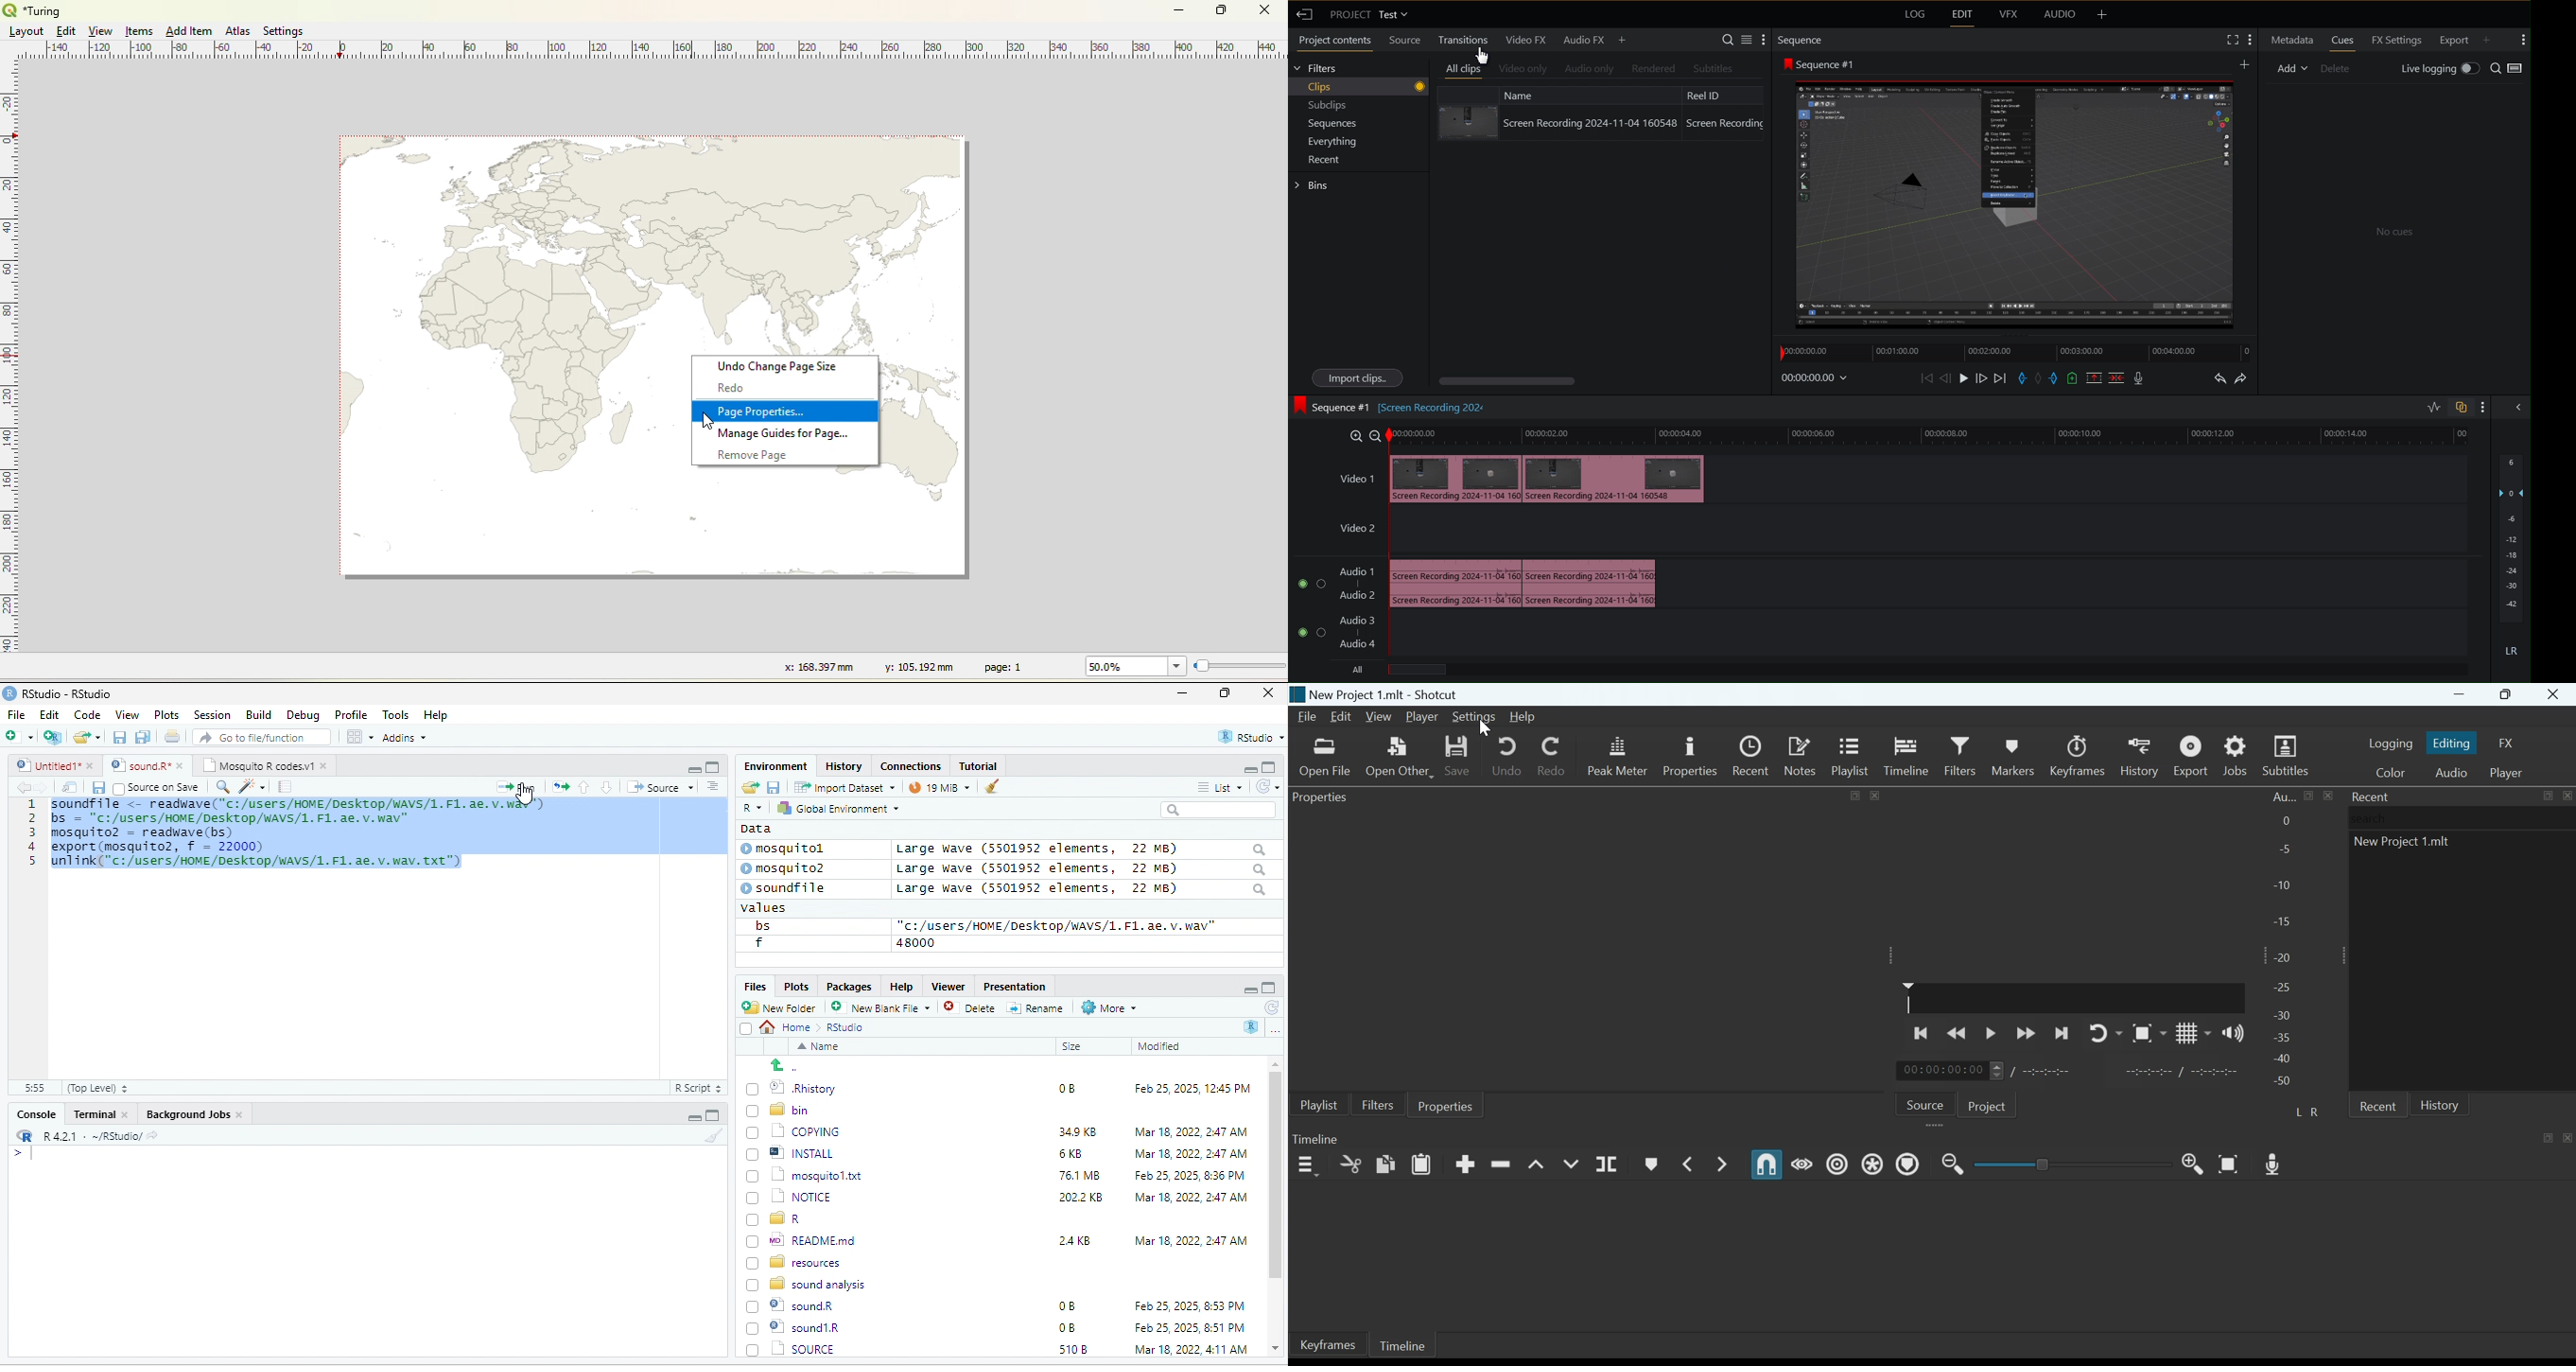 This screenshot has width=2576, height=1372. What do you see at coordinates (1082, 1199) in the screenshot?
I see `2022 KB` at bounding box center [1082, 1199].